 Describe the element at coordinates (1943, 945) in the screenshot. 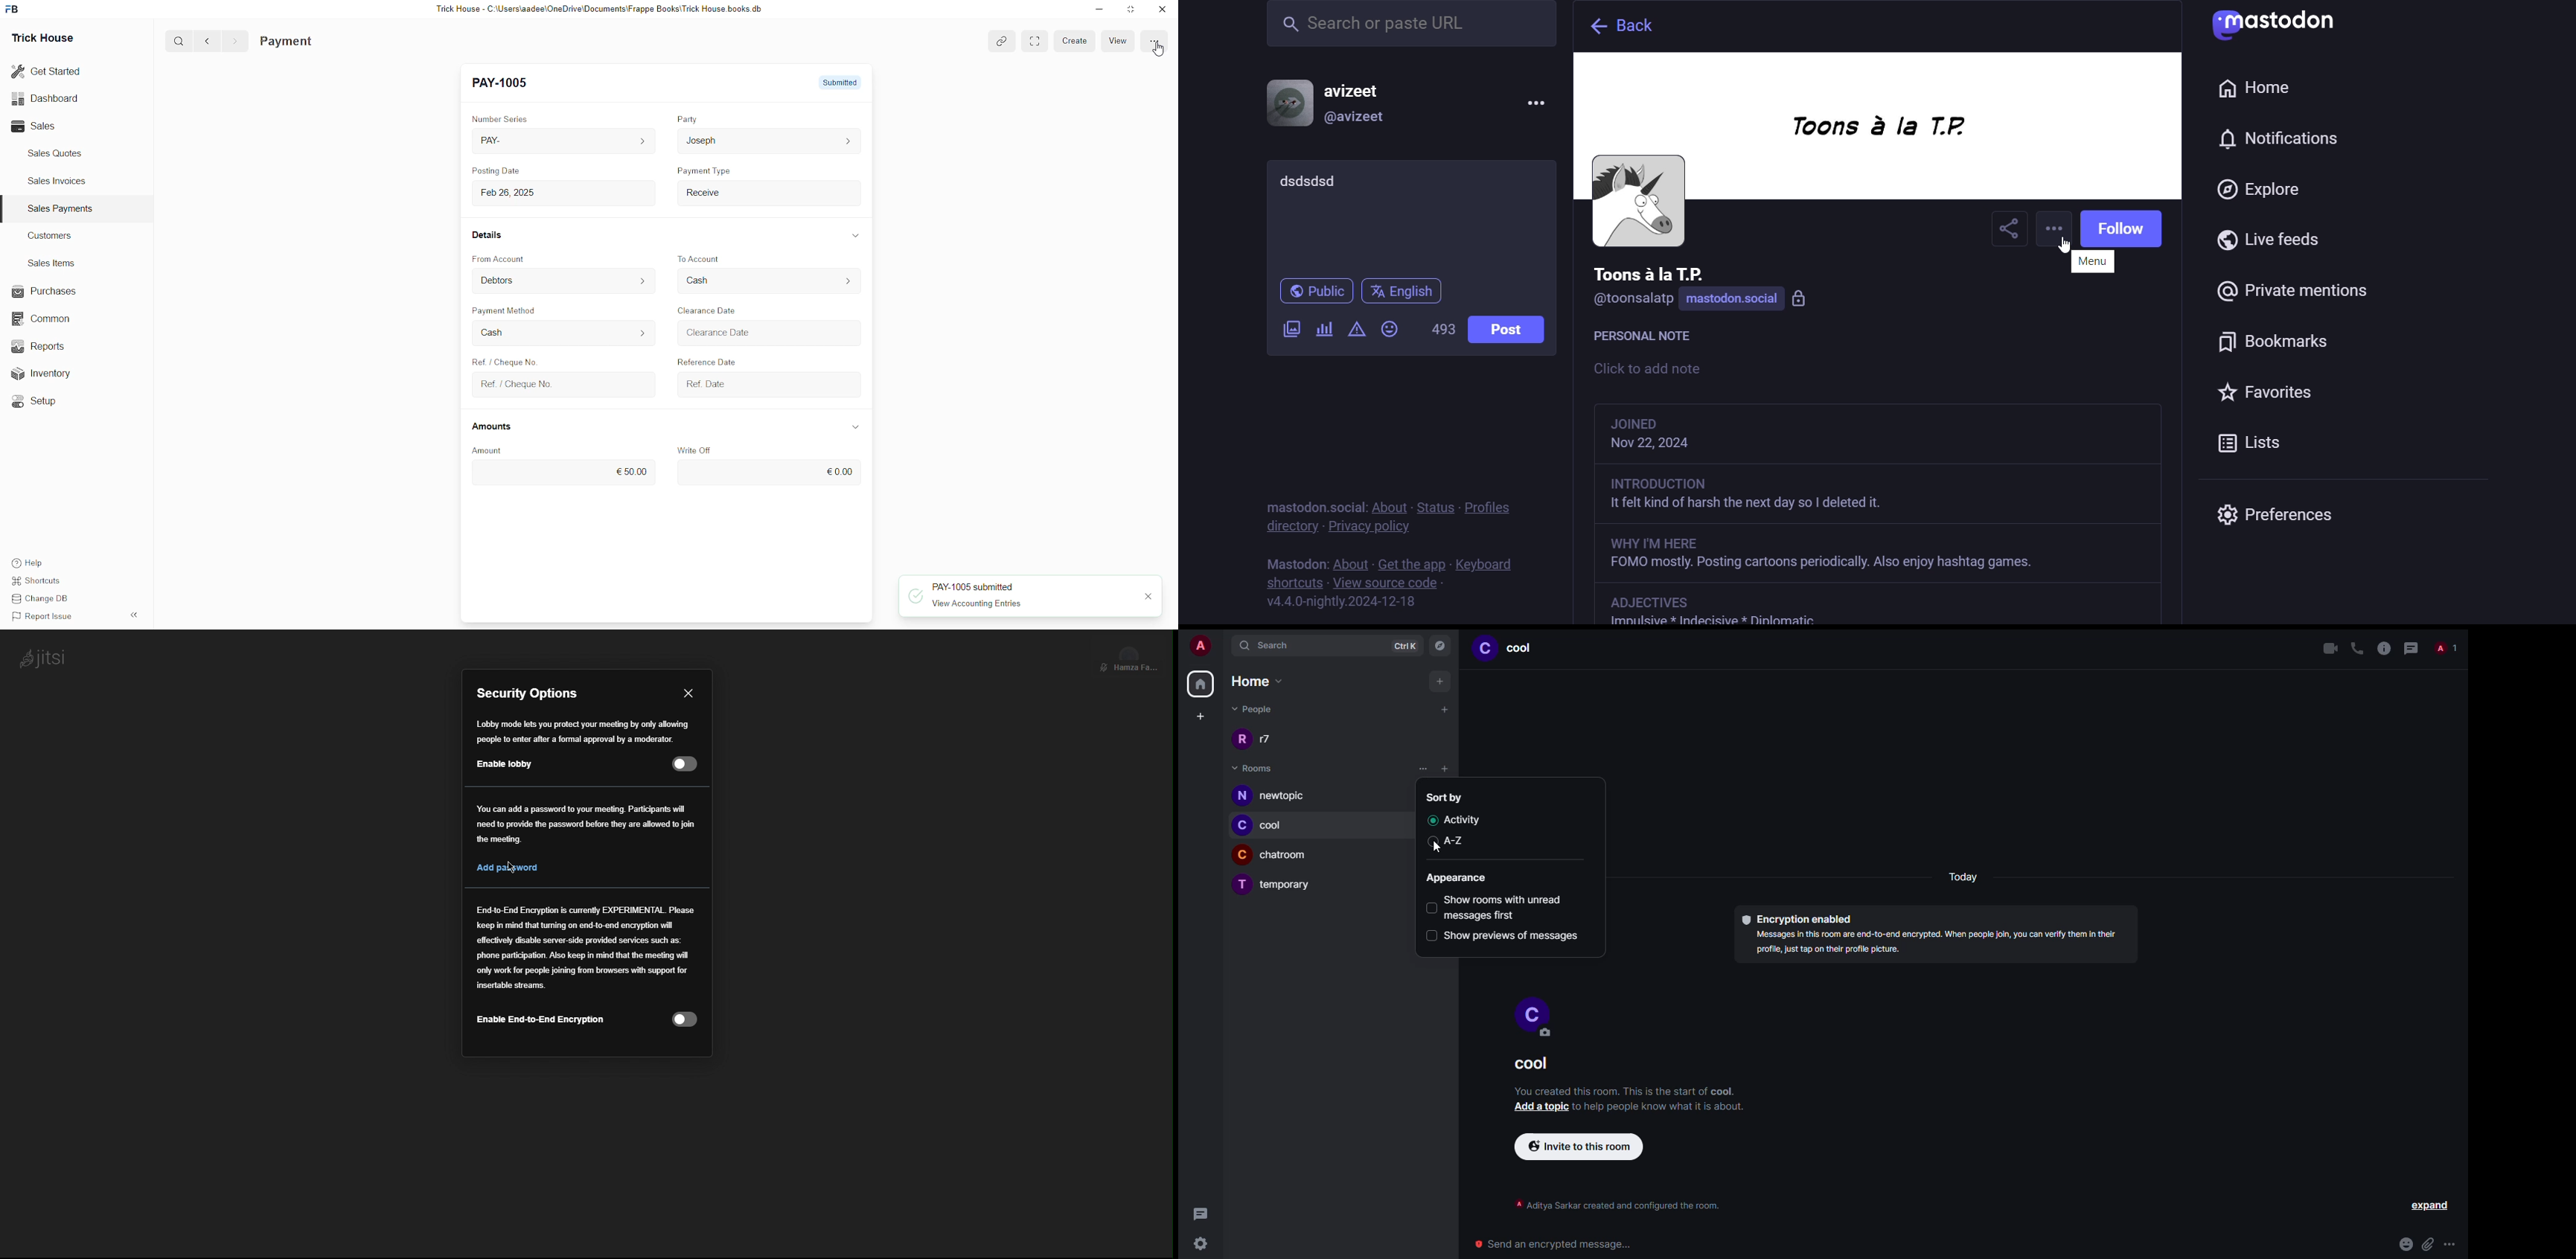

I see `info` at that location.